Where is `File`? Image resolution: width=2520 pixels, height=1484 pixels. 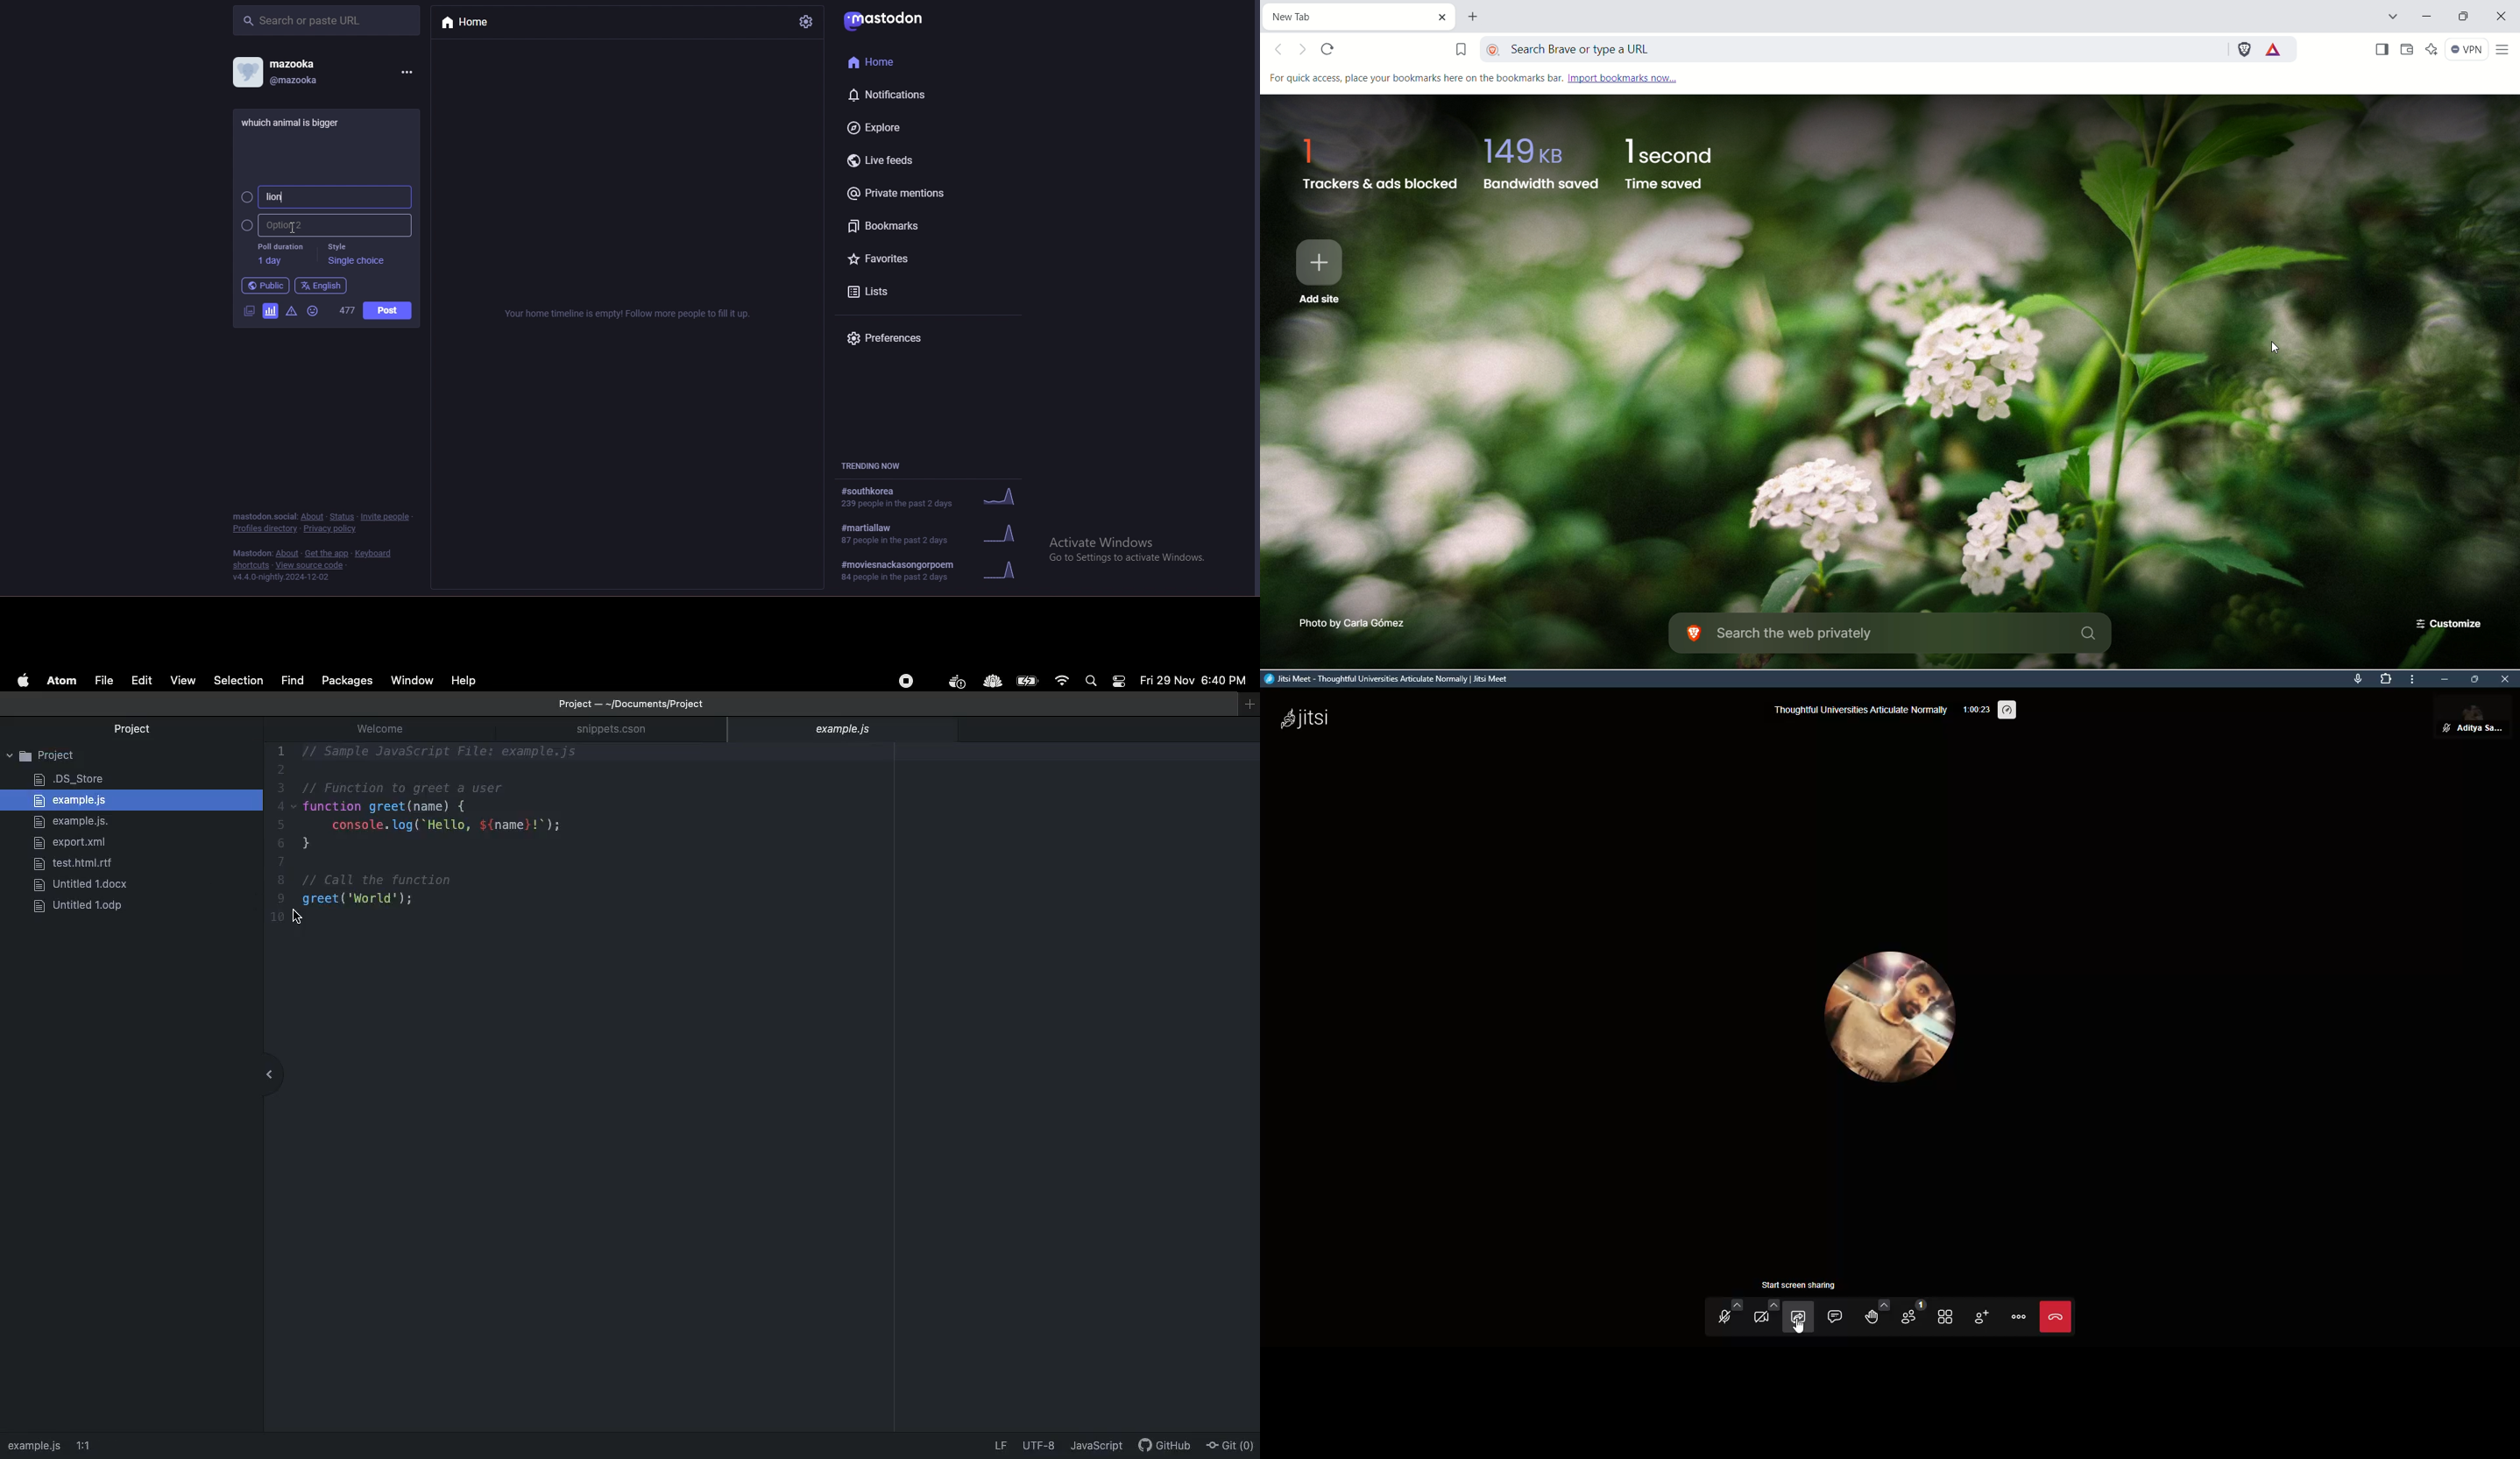 File is located at coordinates (104, 681).